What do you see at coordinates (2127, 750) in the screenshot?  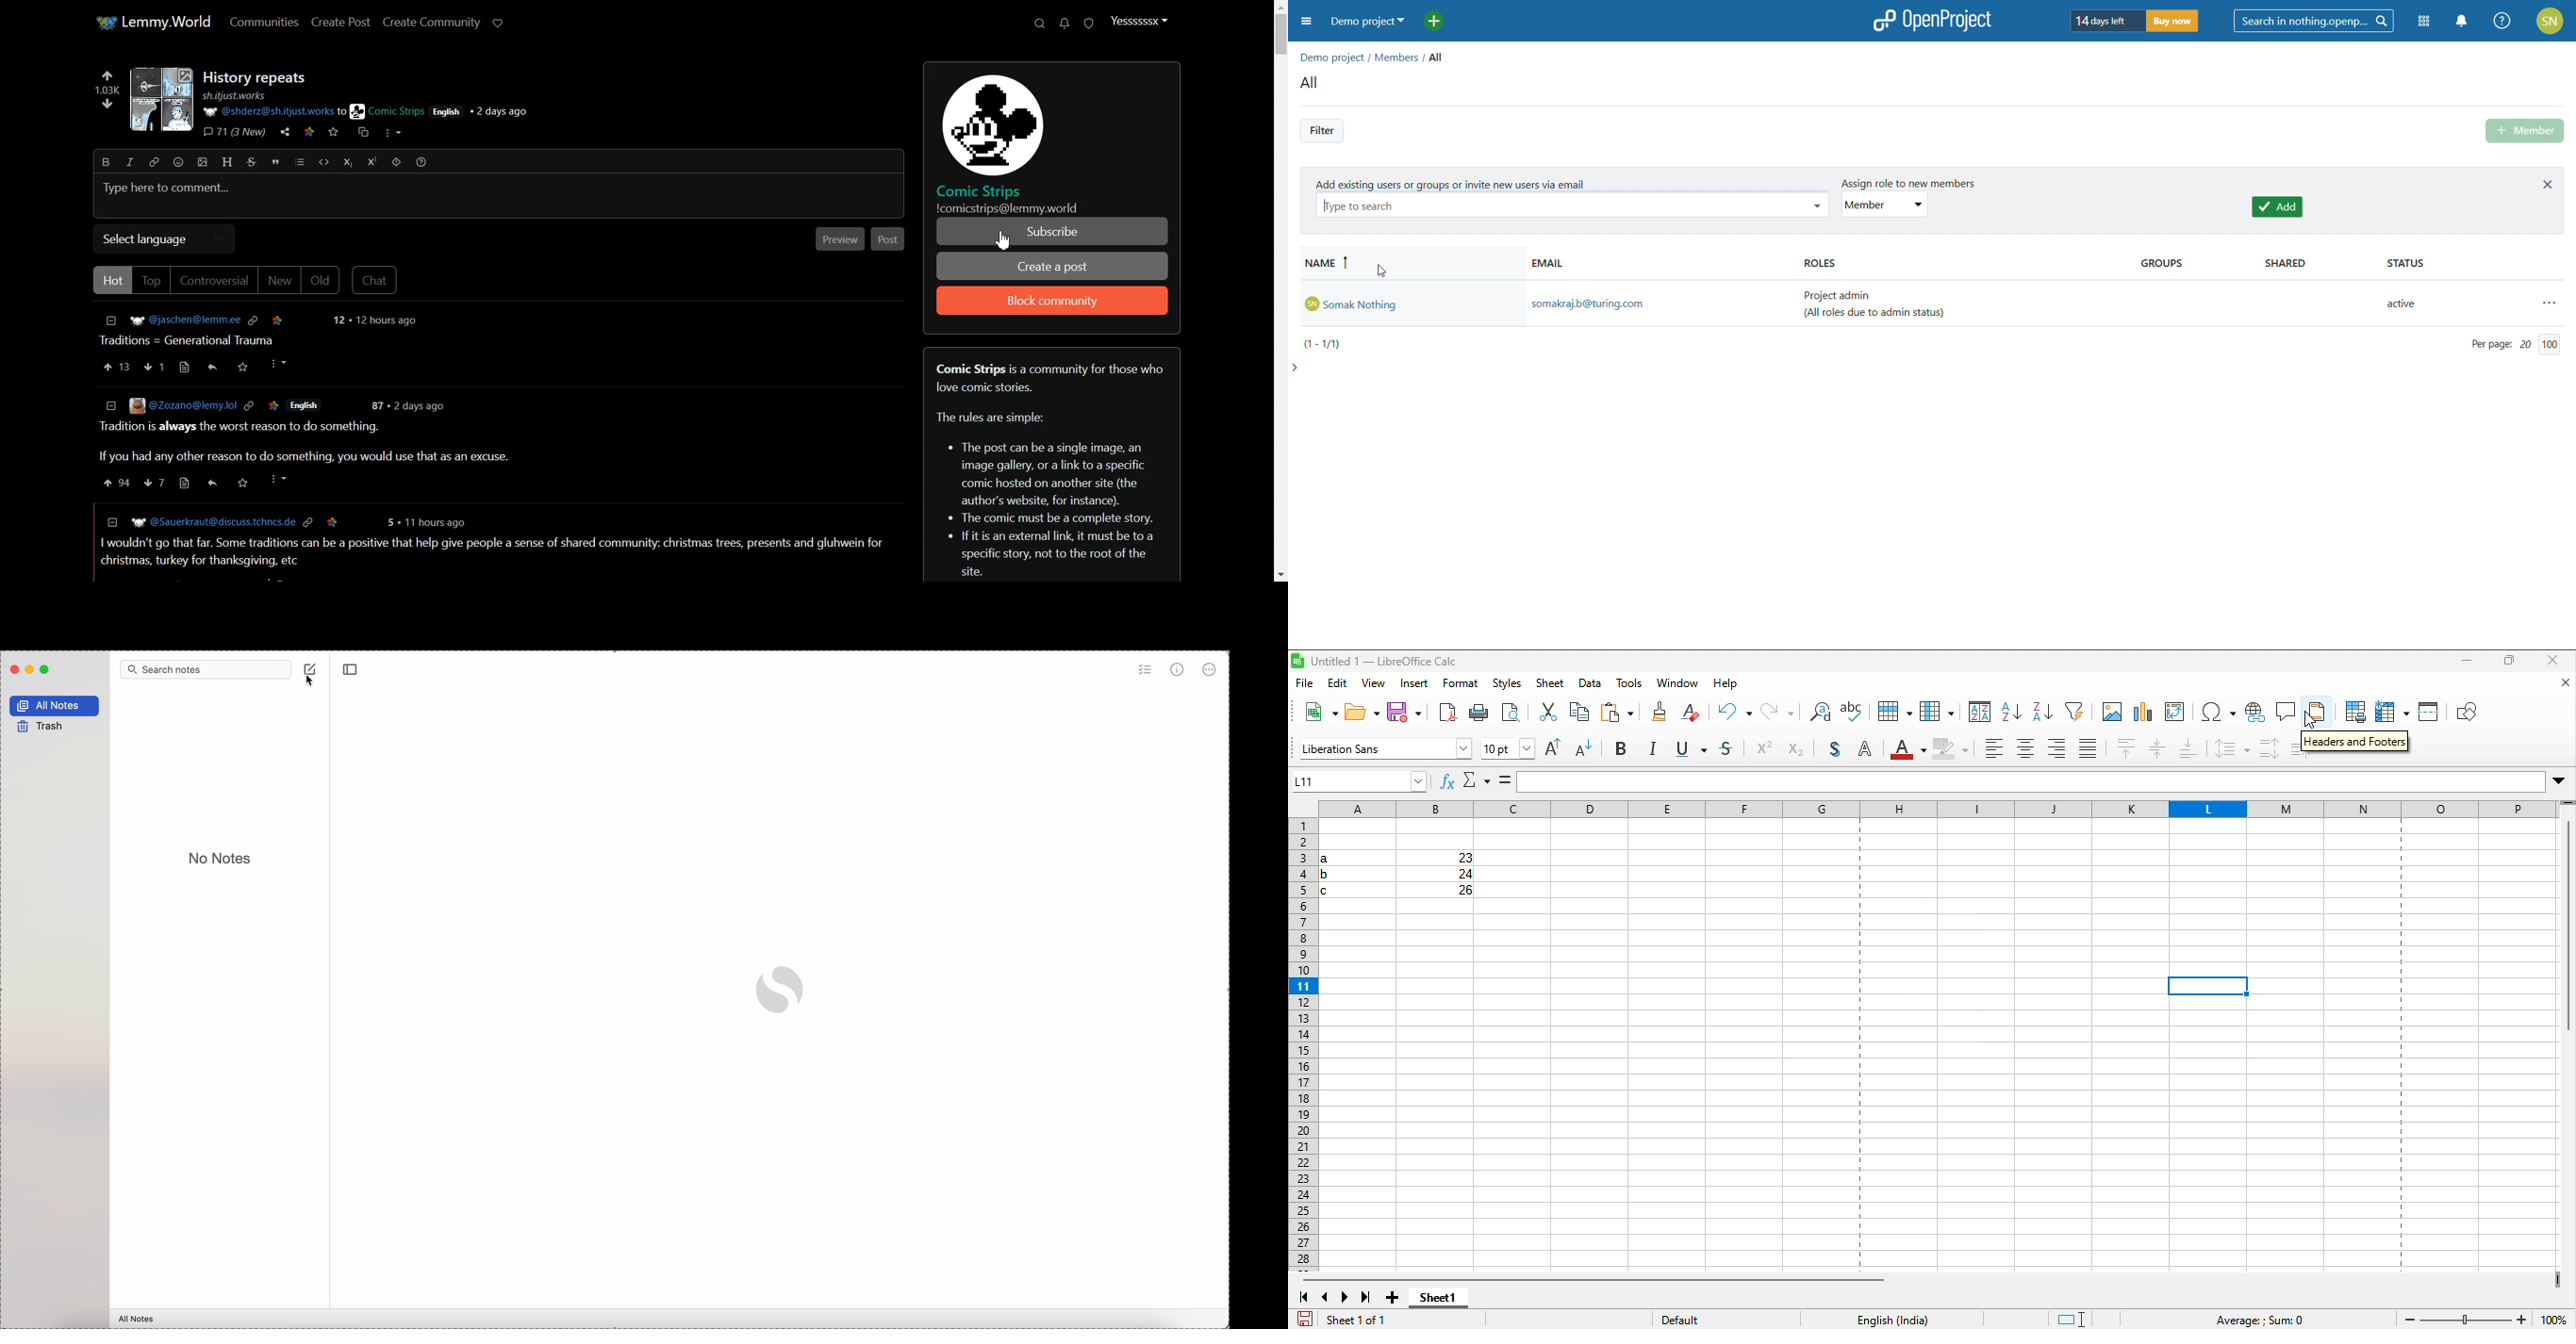 I see `align top` at bounding box center [2127, 750].